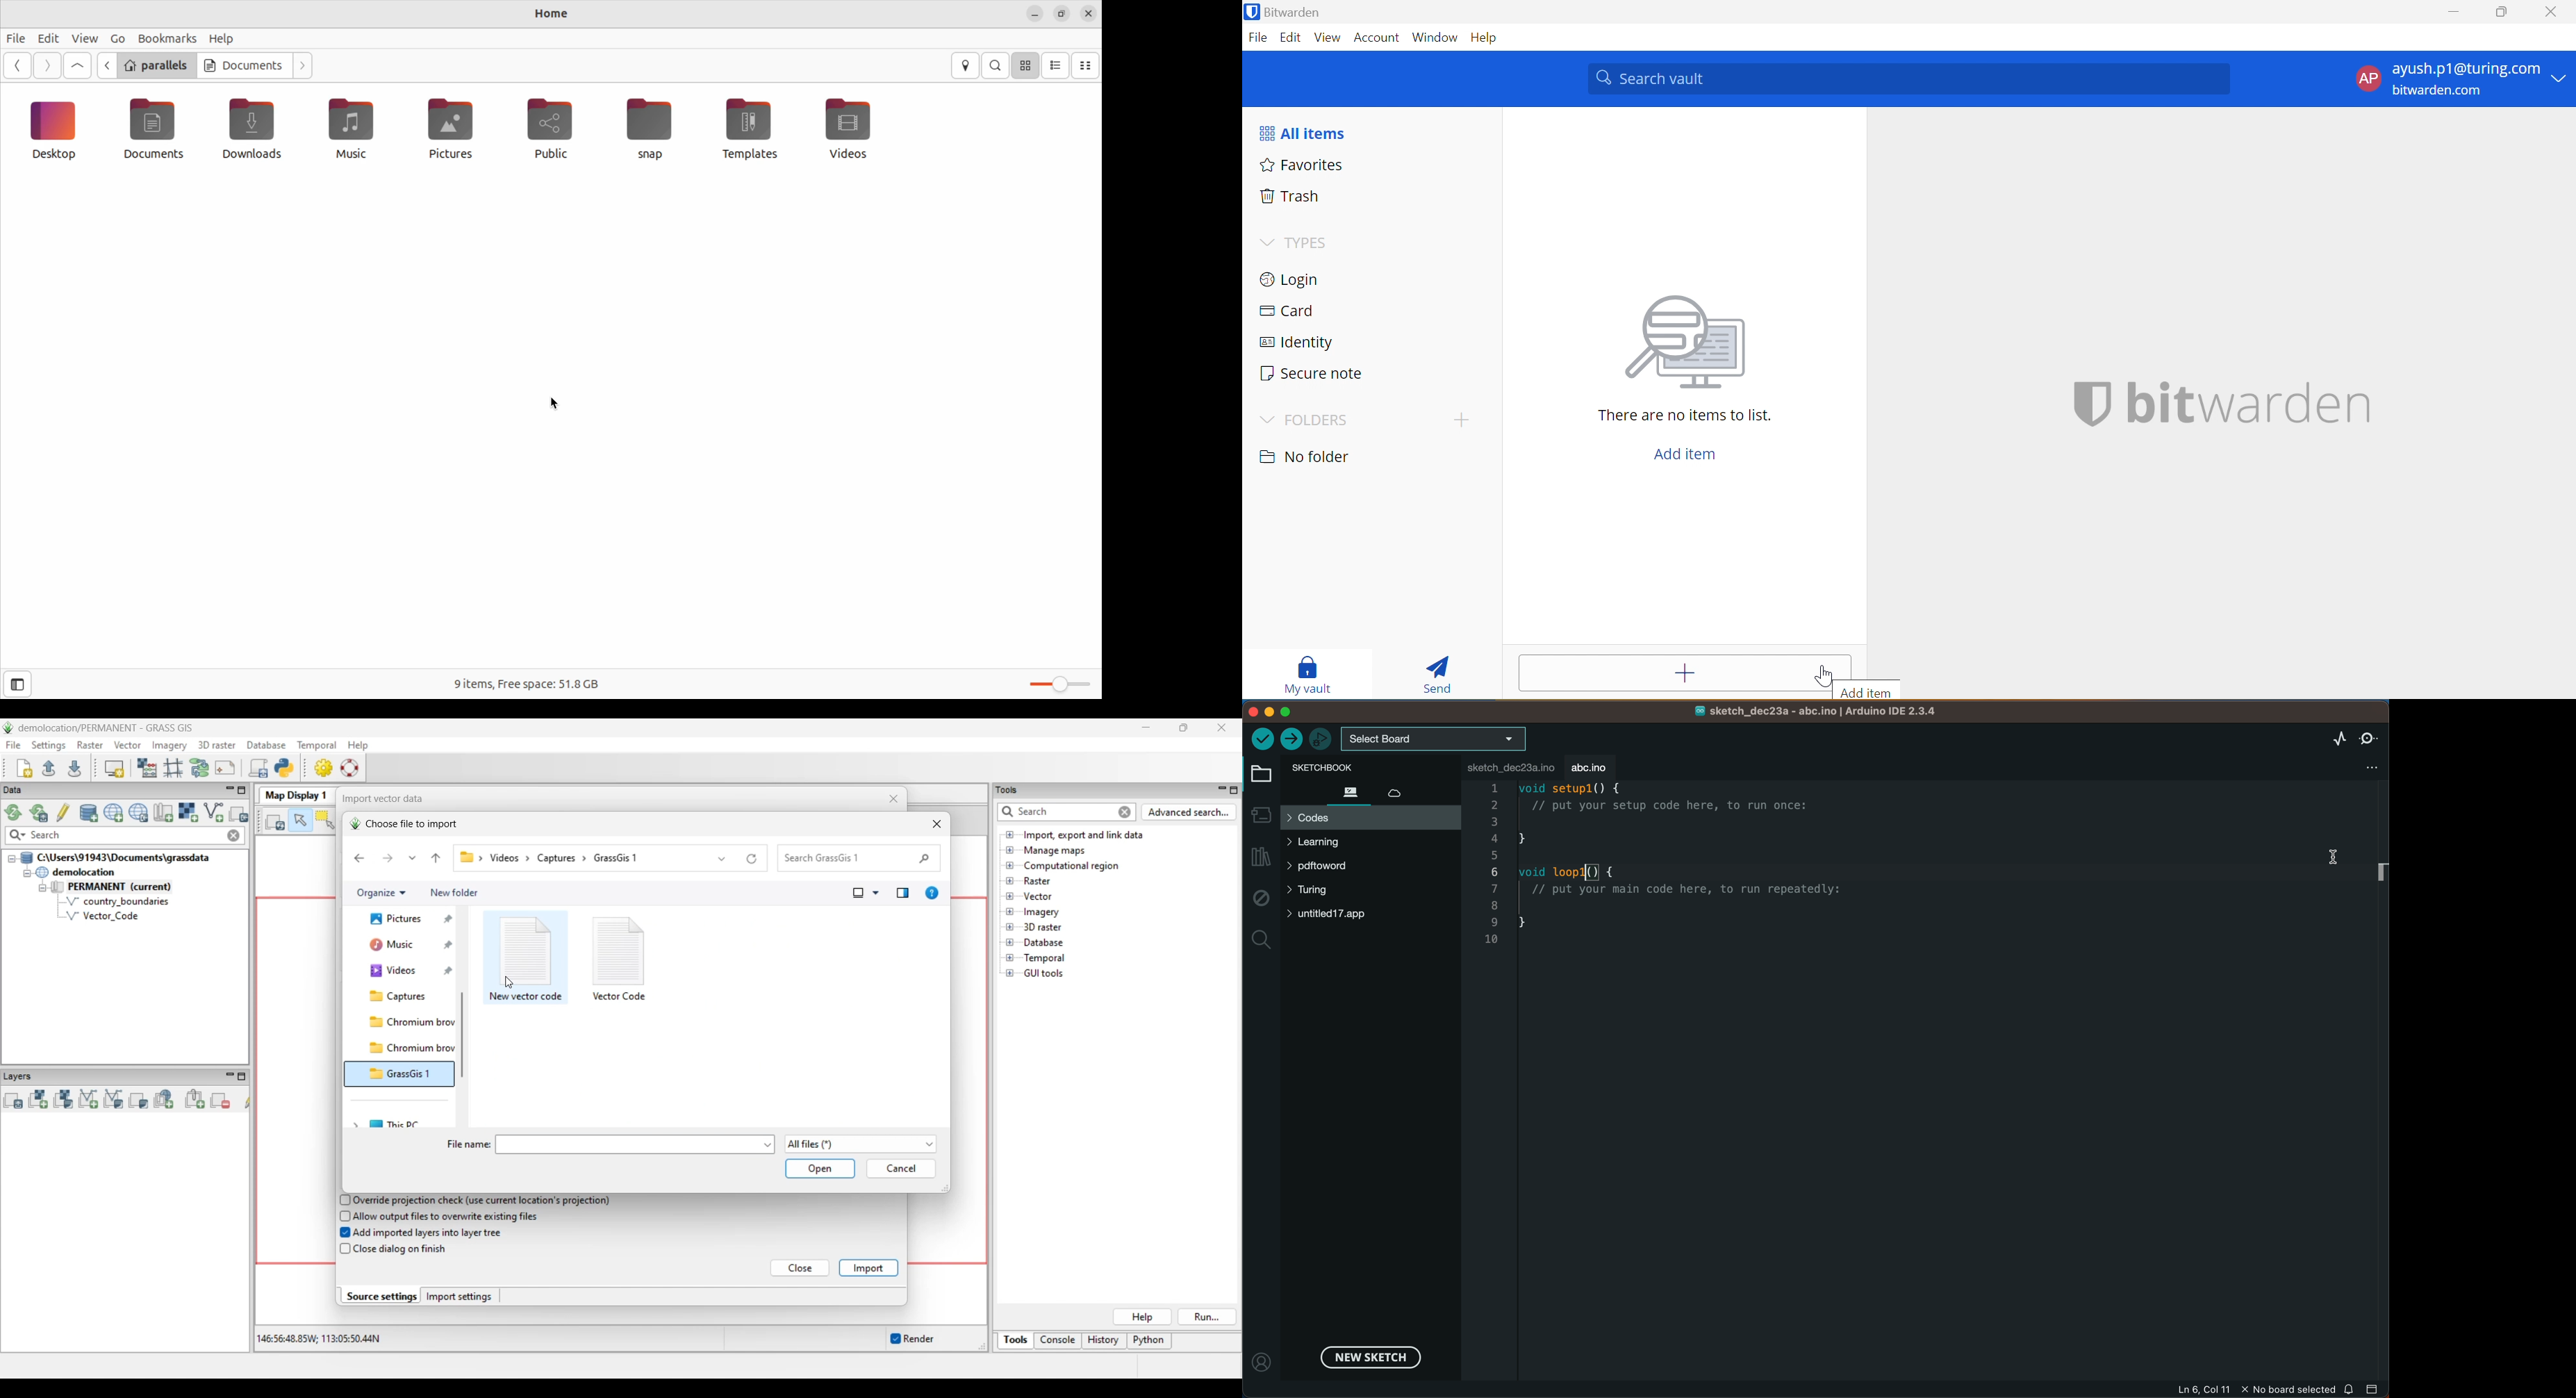 The height and width of the screenshot is (1400, 2576). I want to click on There are no items to list., so click(1685, 415).